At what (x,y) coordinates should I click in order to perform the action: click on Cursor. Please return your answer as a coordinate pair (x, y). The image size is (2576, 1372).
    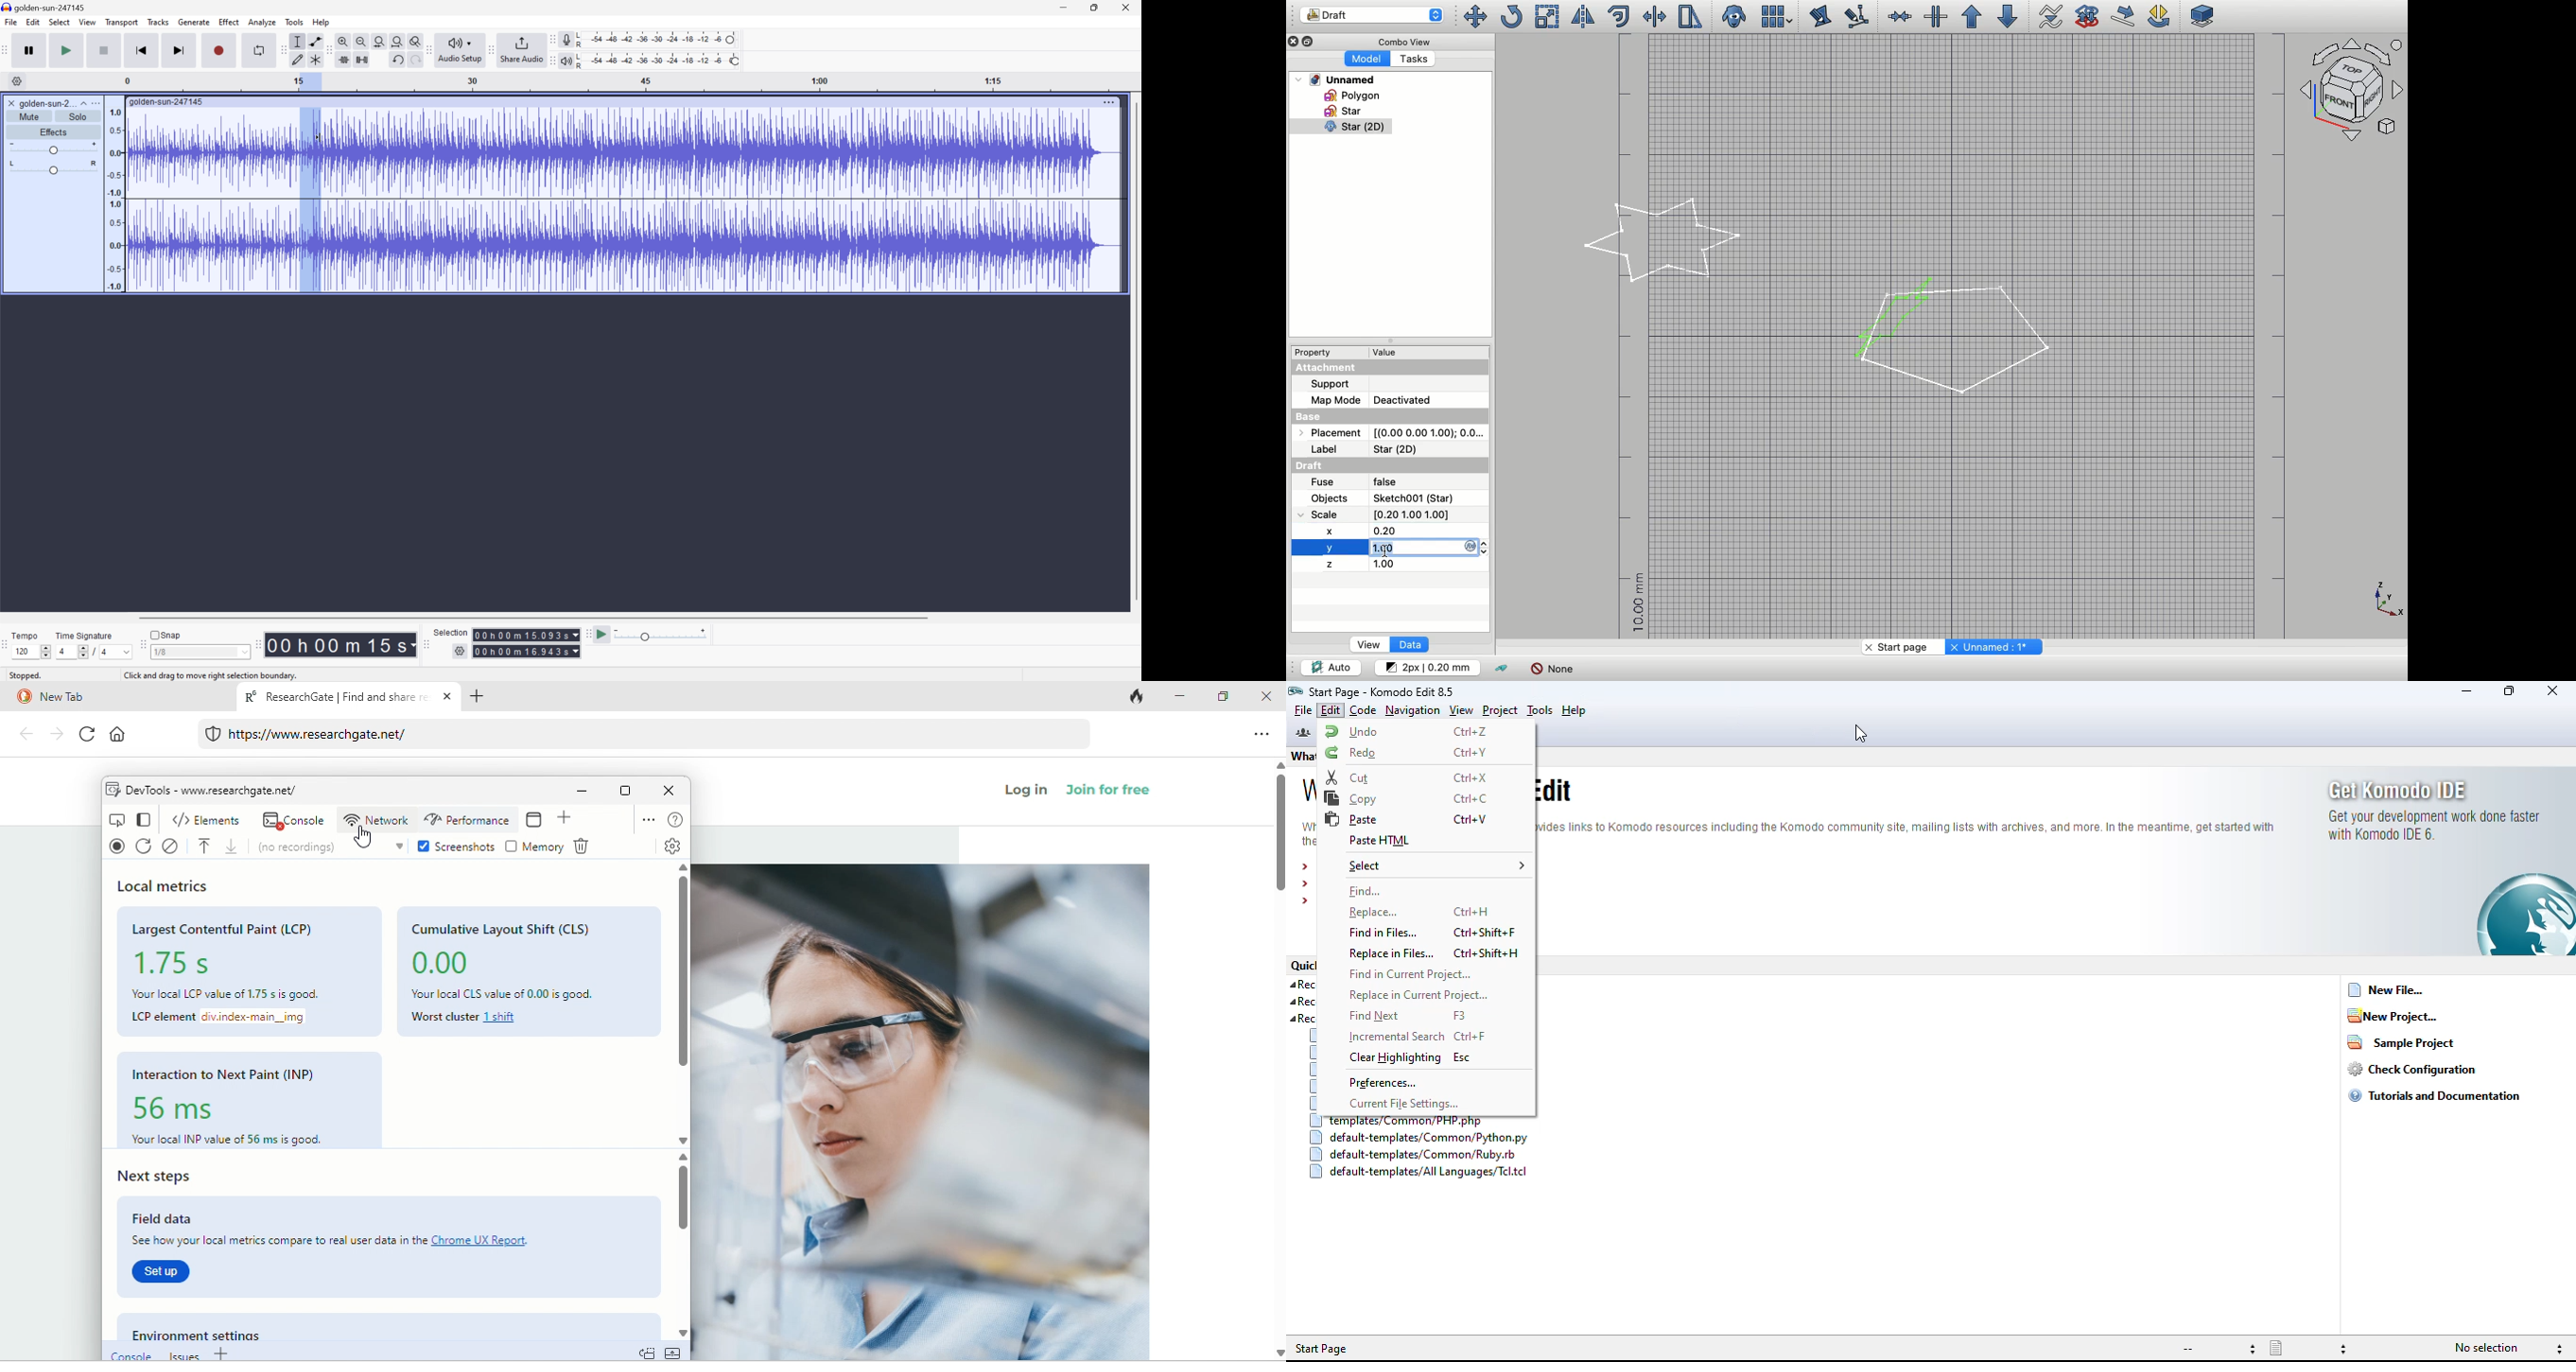
    Looking at the image, I should click on (321, 137).